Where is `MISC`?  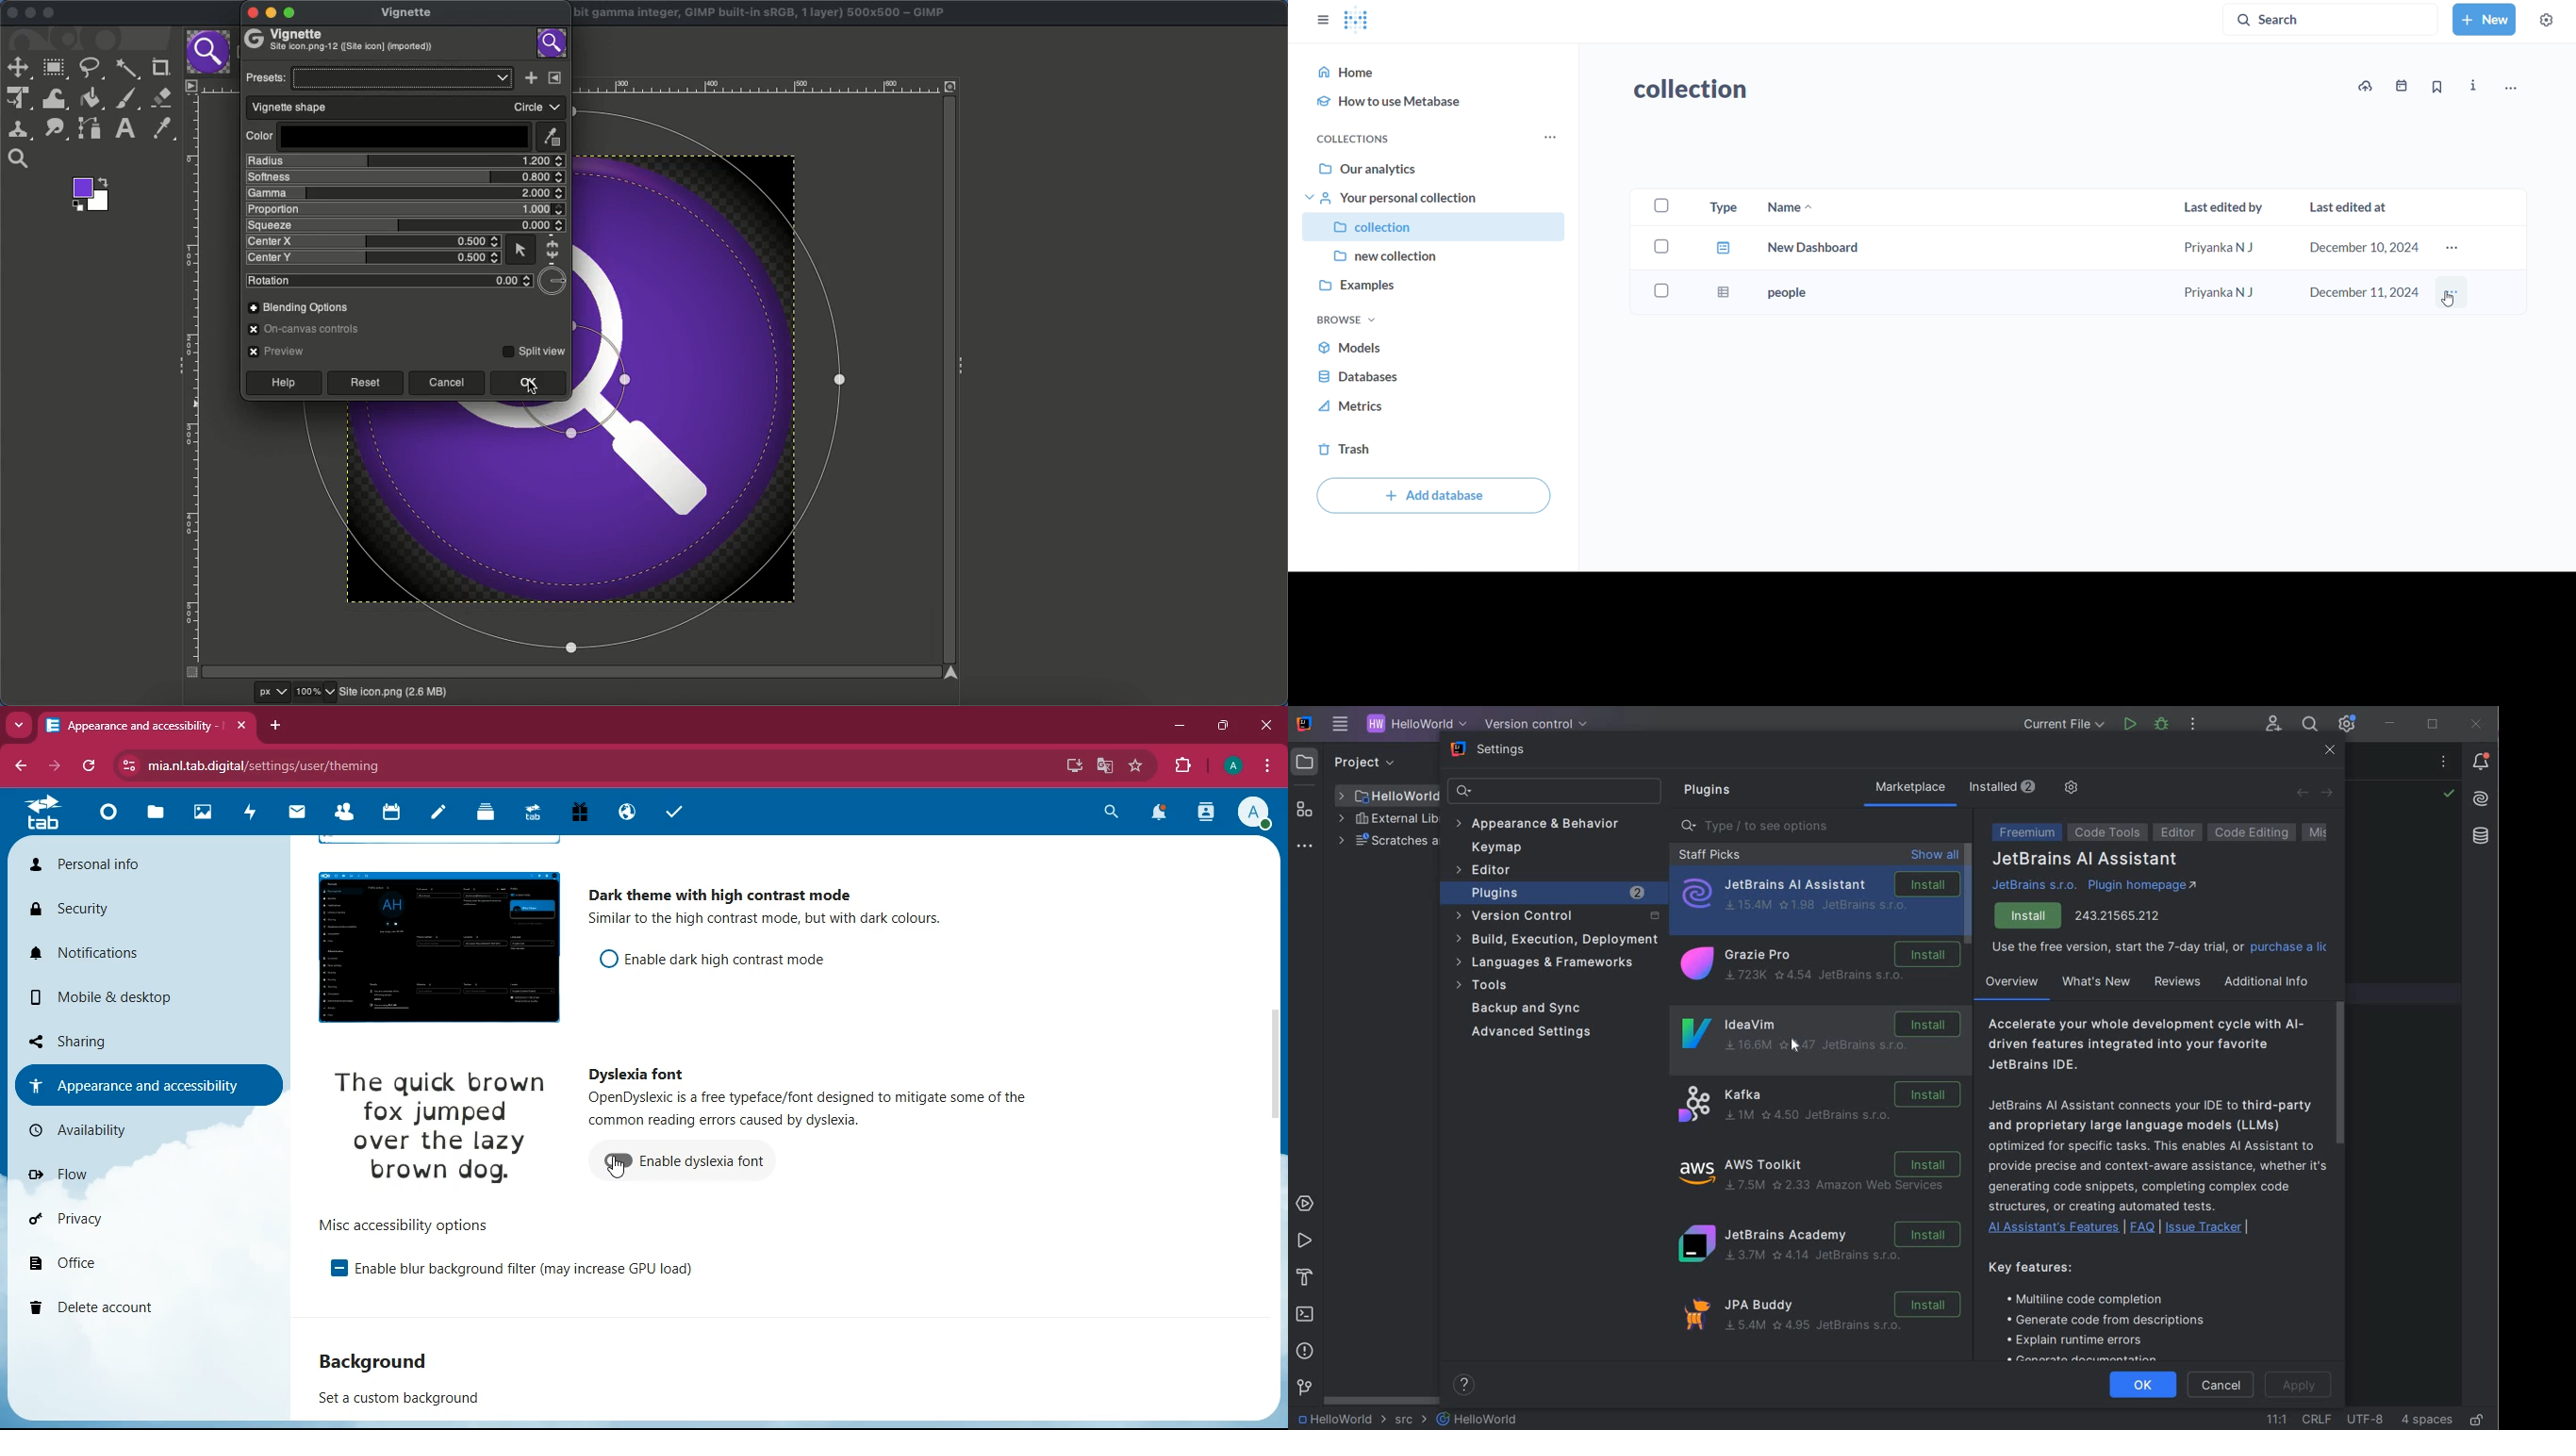 MISC is located at coordinates (2328, 833).